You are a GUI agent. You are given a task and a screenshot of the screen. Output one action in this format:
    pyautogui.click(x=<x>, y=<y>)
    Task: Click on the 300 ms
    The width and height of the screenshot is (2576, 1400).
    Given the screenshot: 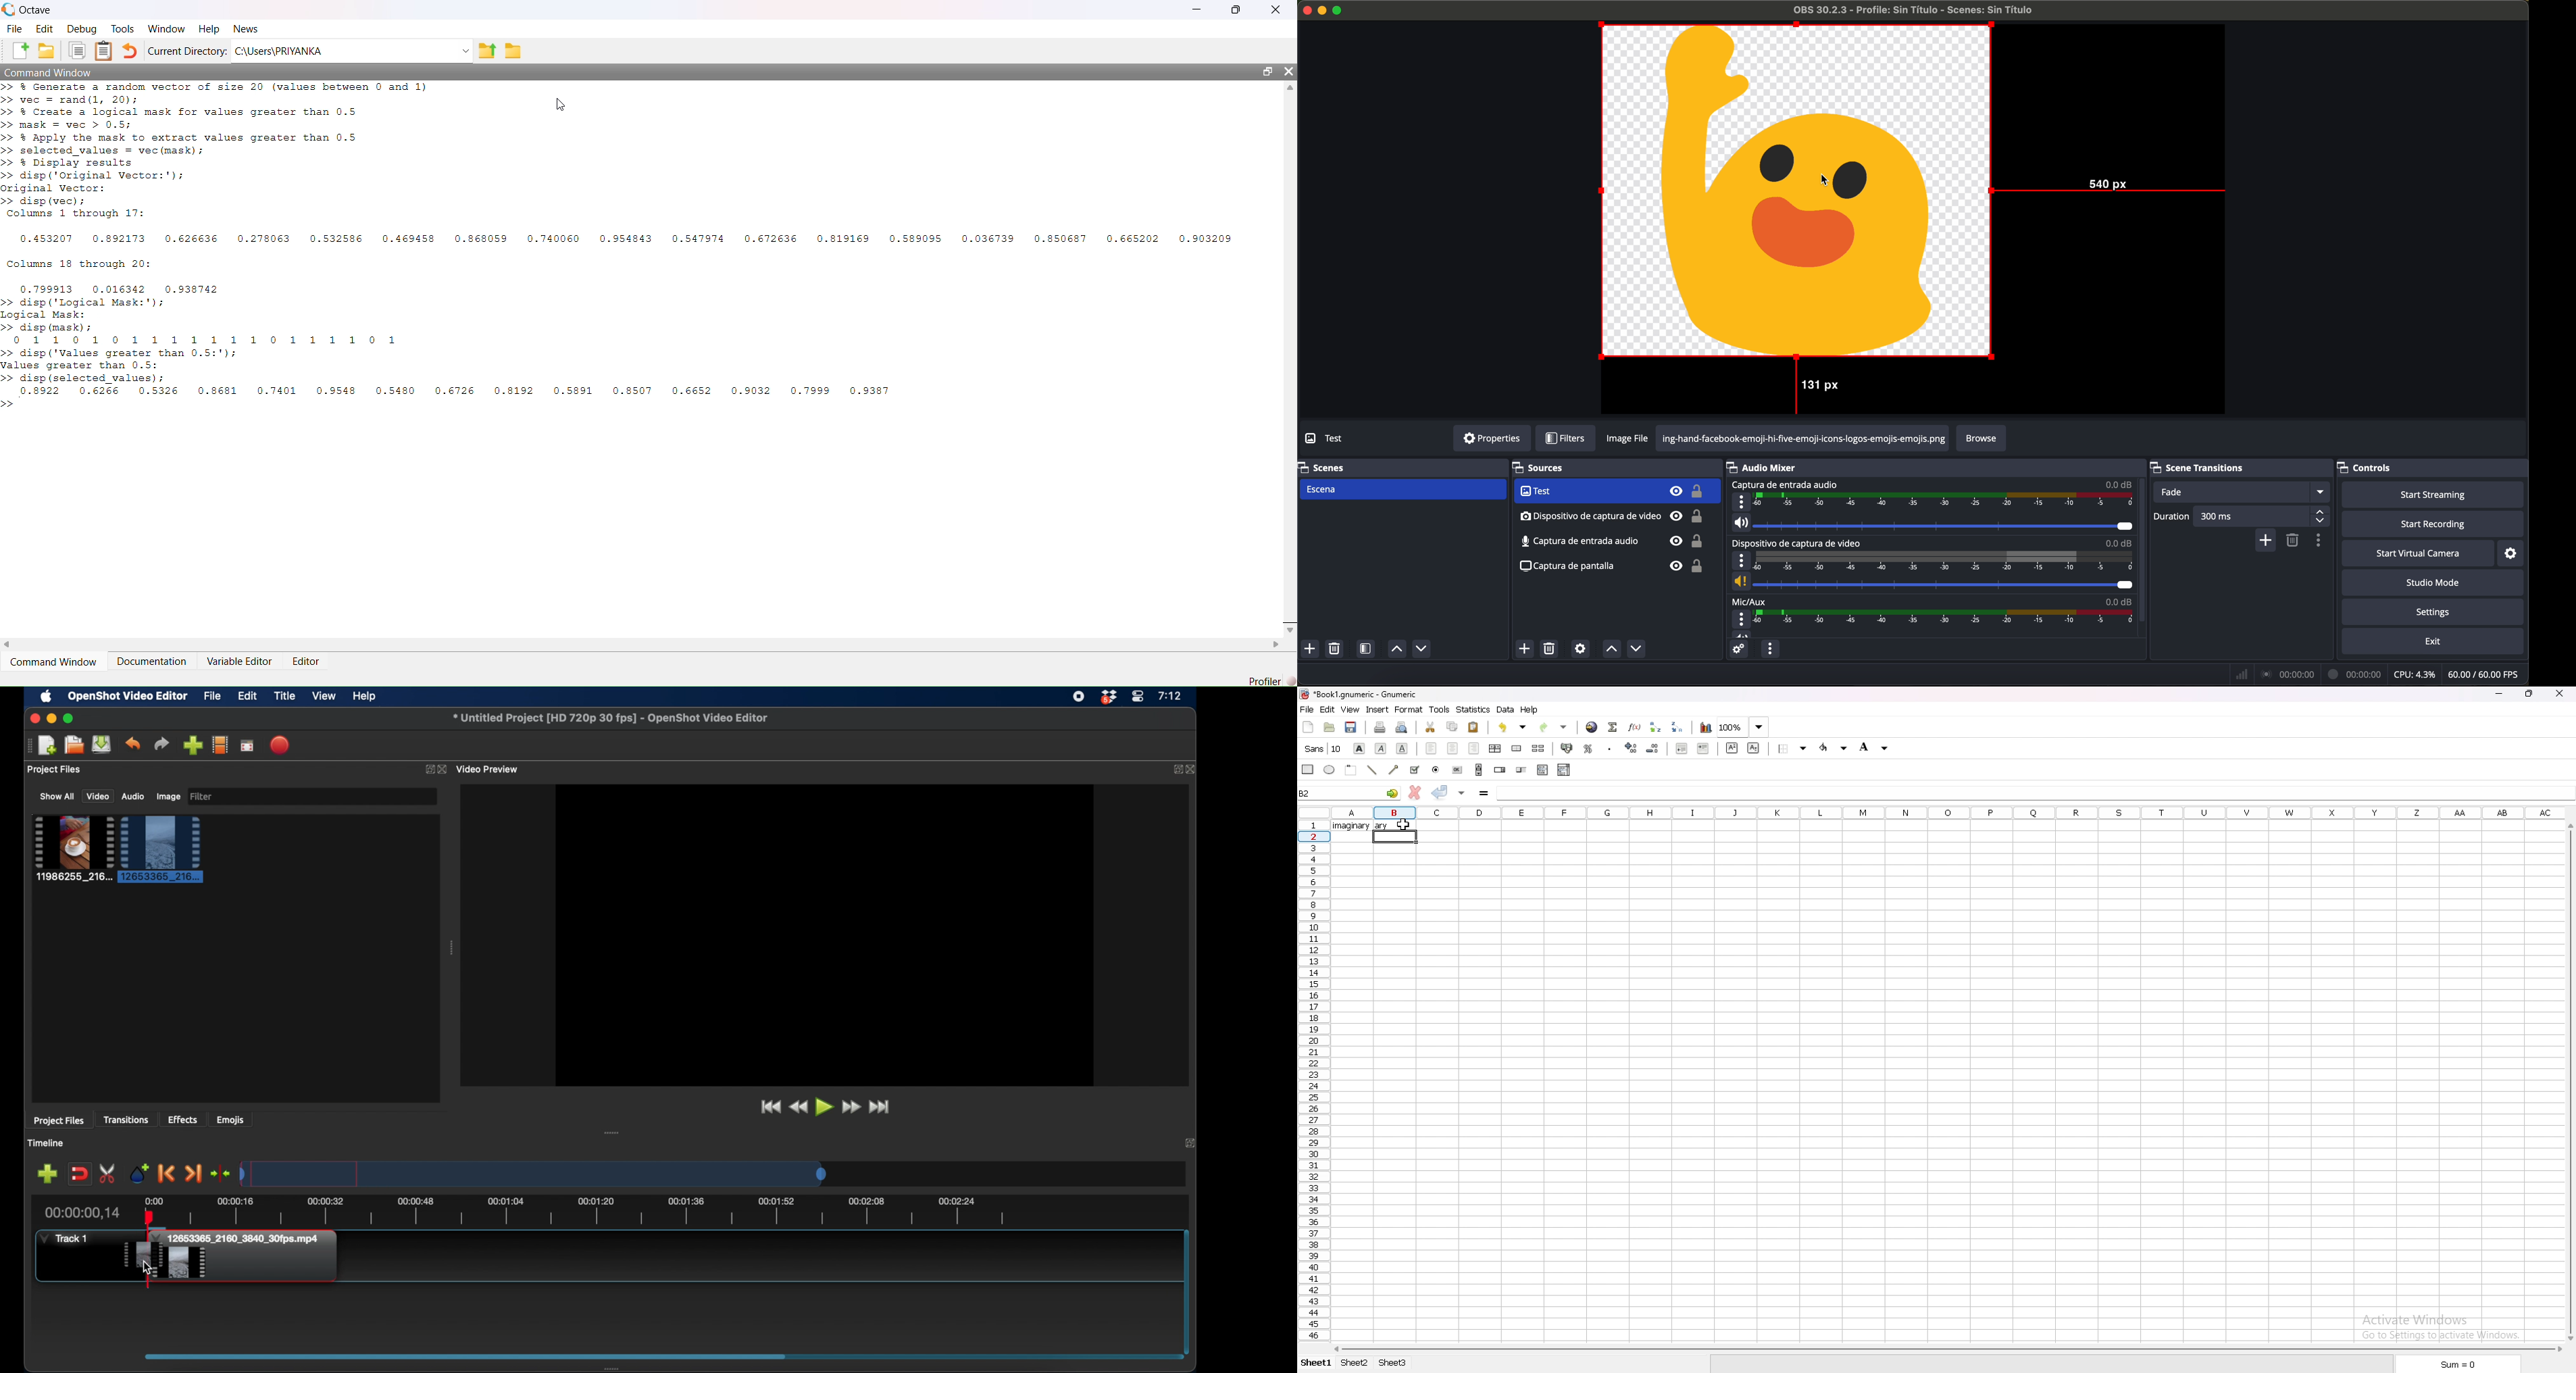 What is the action you would take?
    pyautogui.click(x=2263, y=517)
    